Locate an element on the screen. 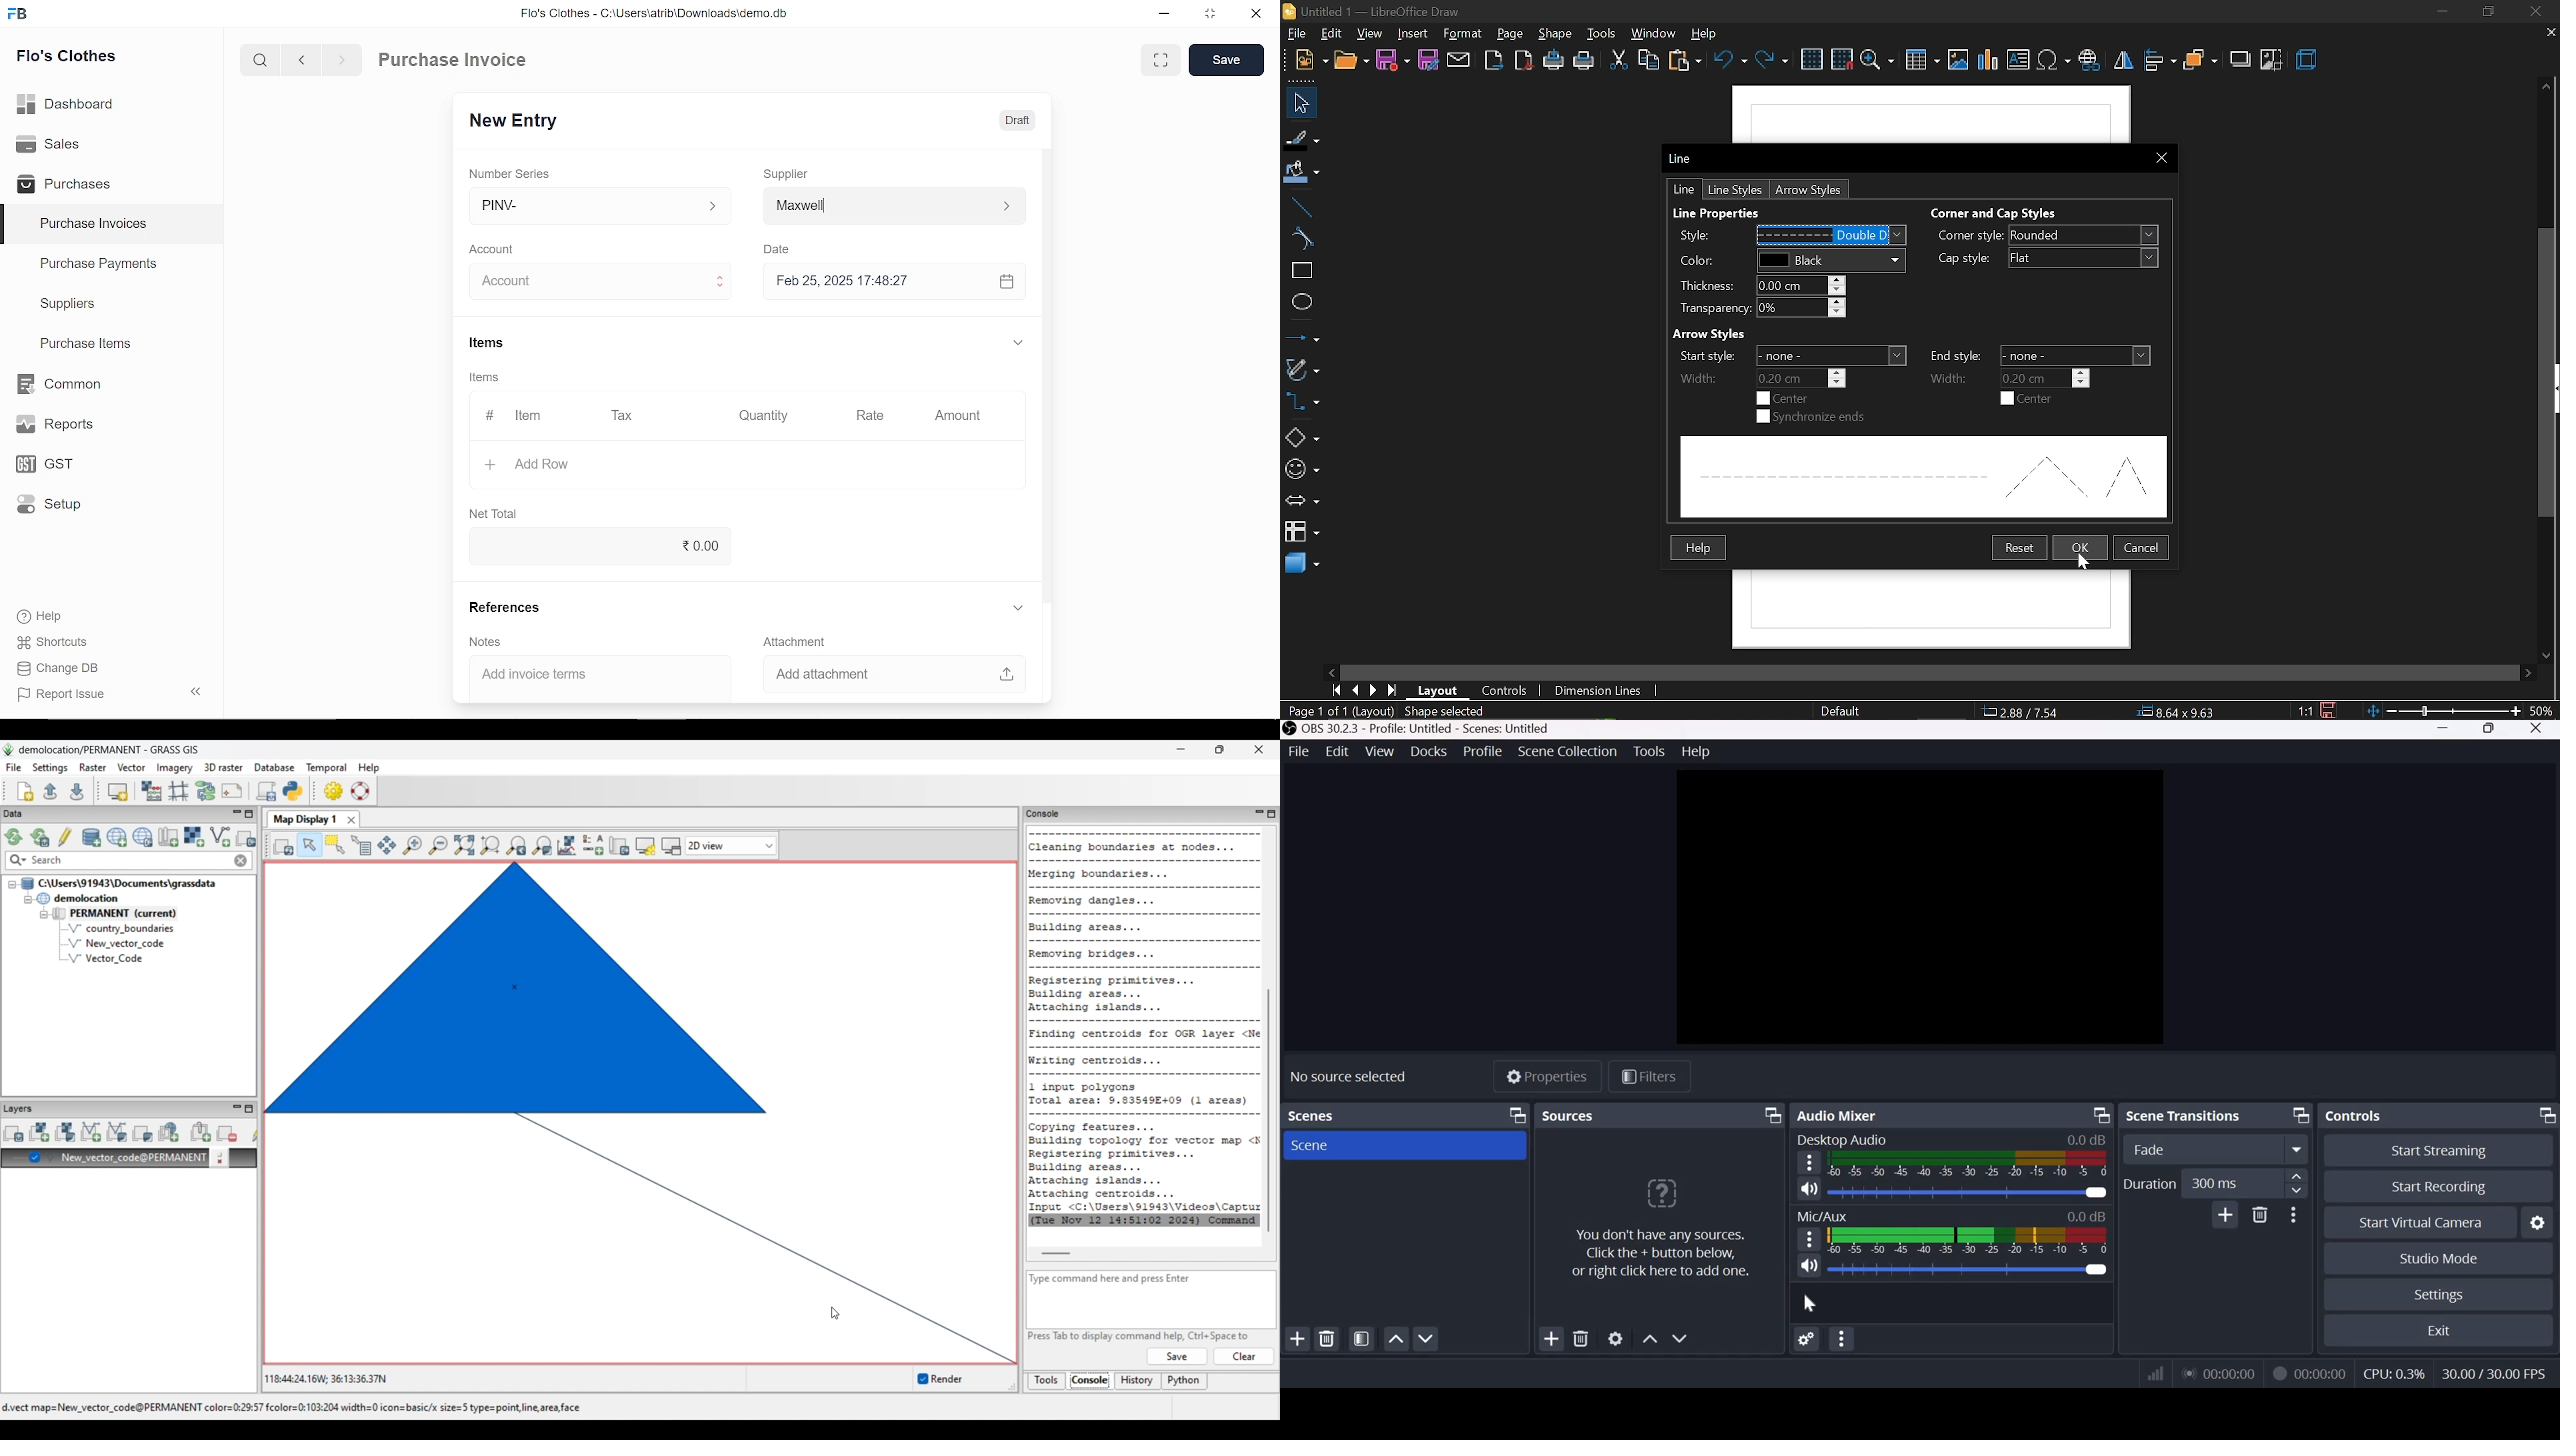  No source selected is located at coordinates (1351, 1076).